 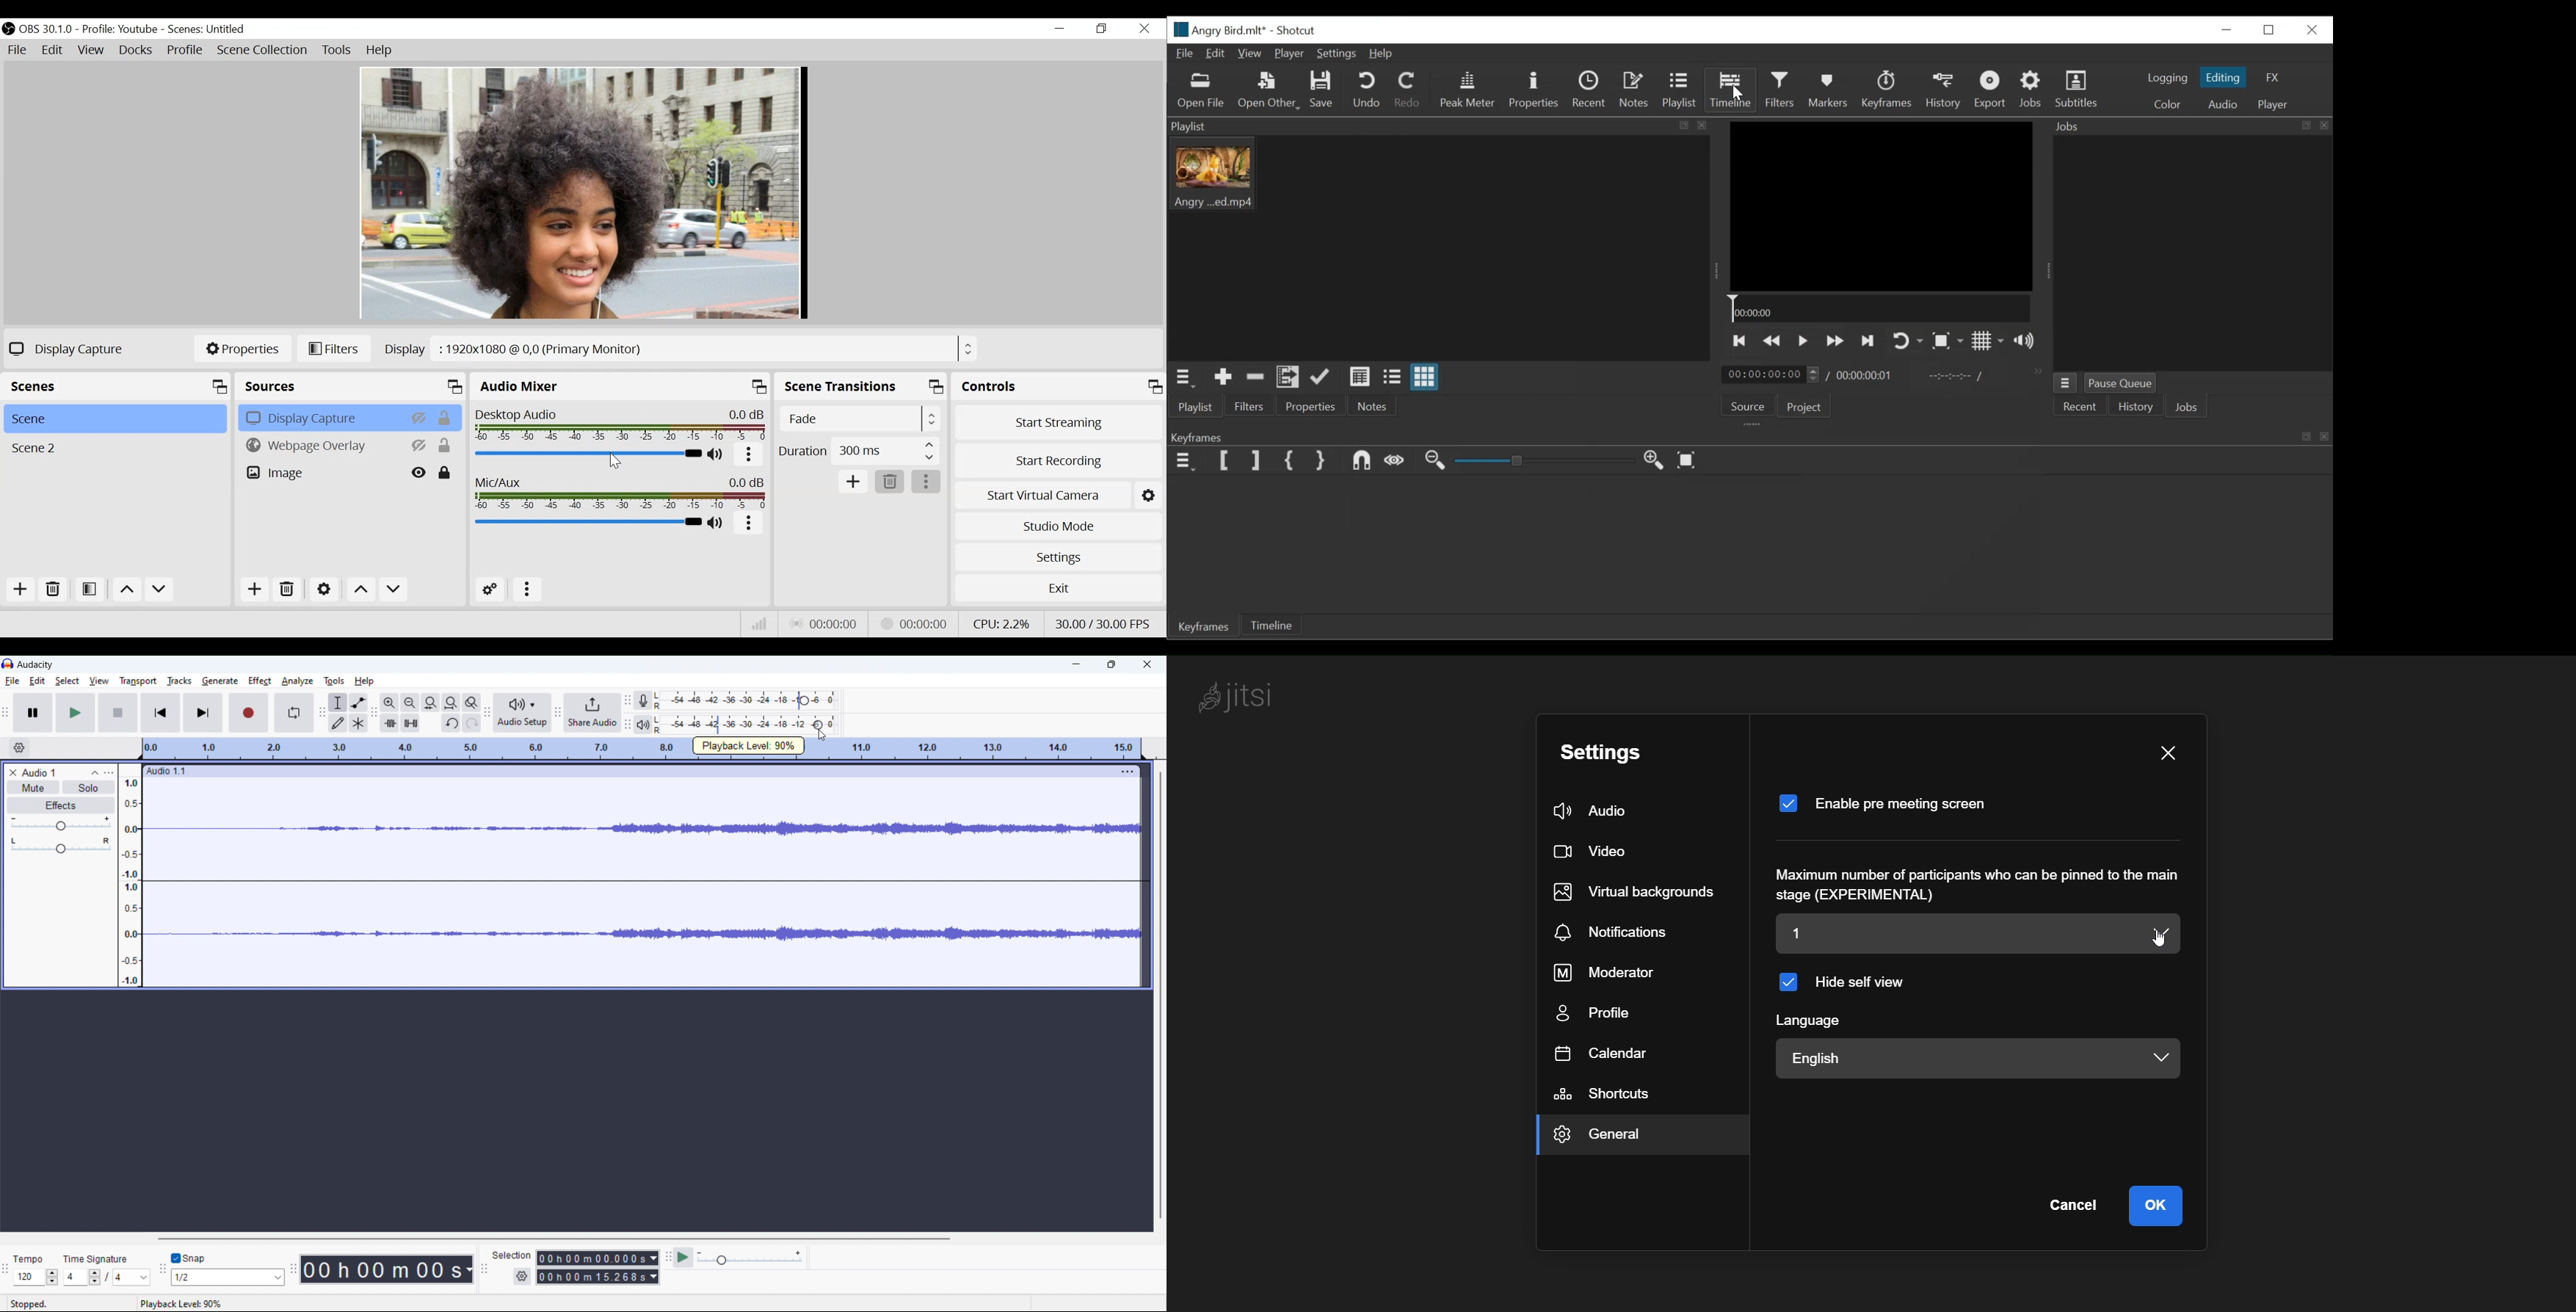 What do you see at coordinates (2187, 409) in the screenshot?
I see `Jobs` at bounding box center [2187, 409].